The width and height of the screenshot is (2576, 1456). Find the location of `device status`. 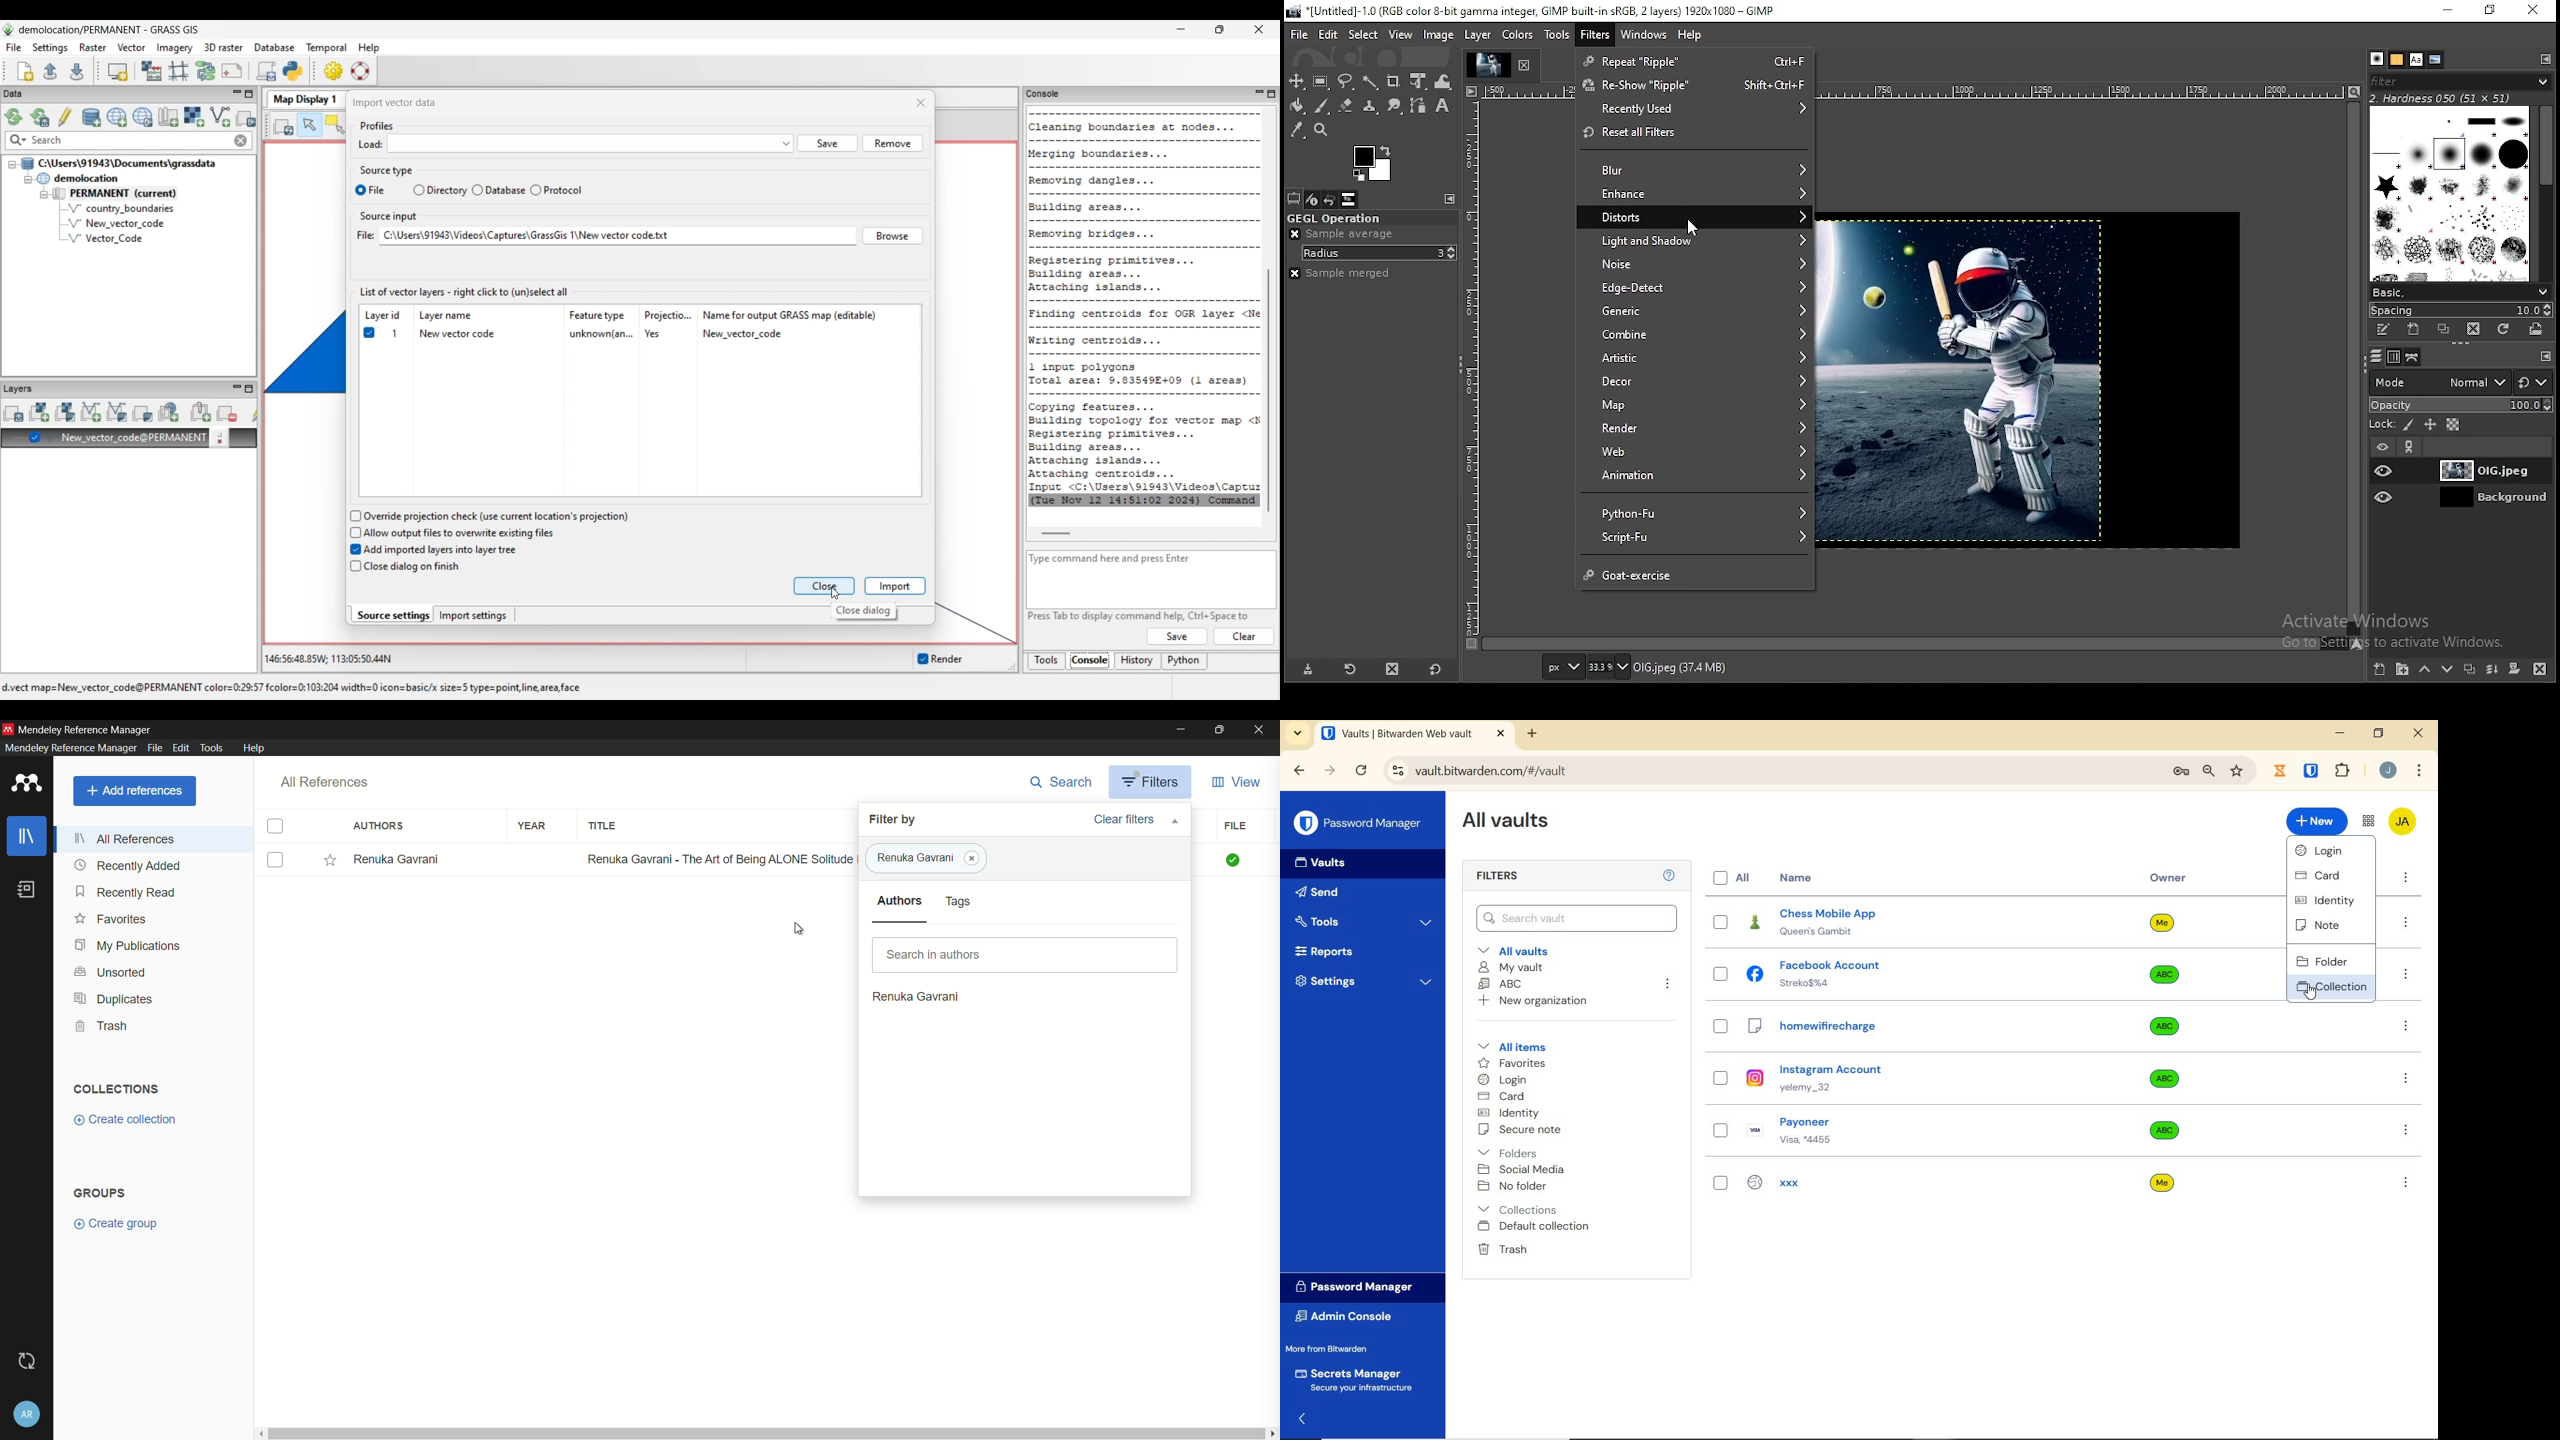

device status is located at coordinates (1313, 200).